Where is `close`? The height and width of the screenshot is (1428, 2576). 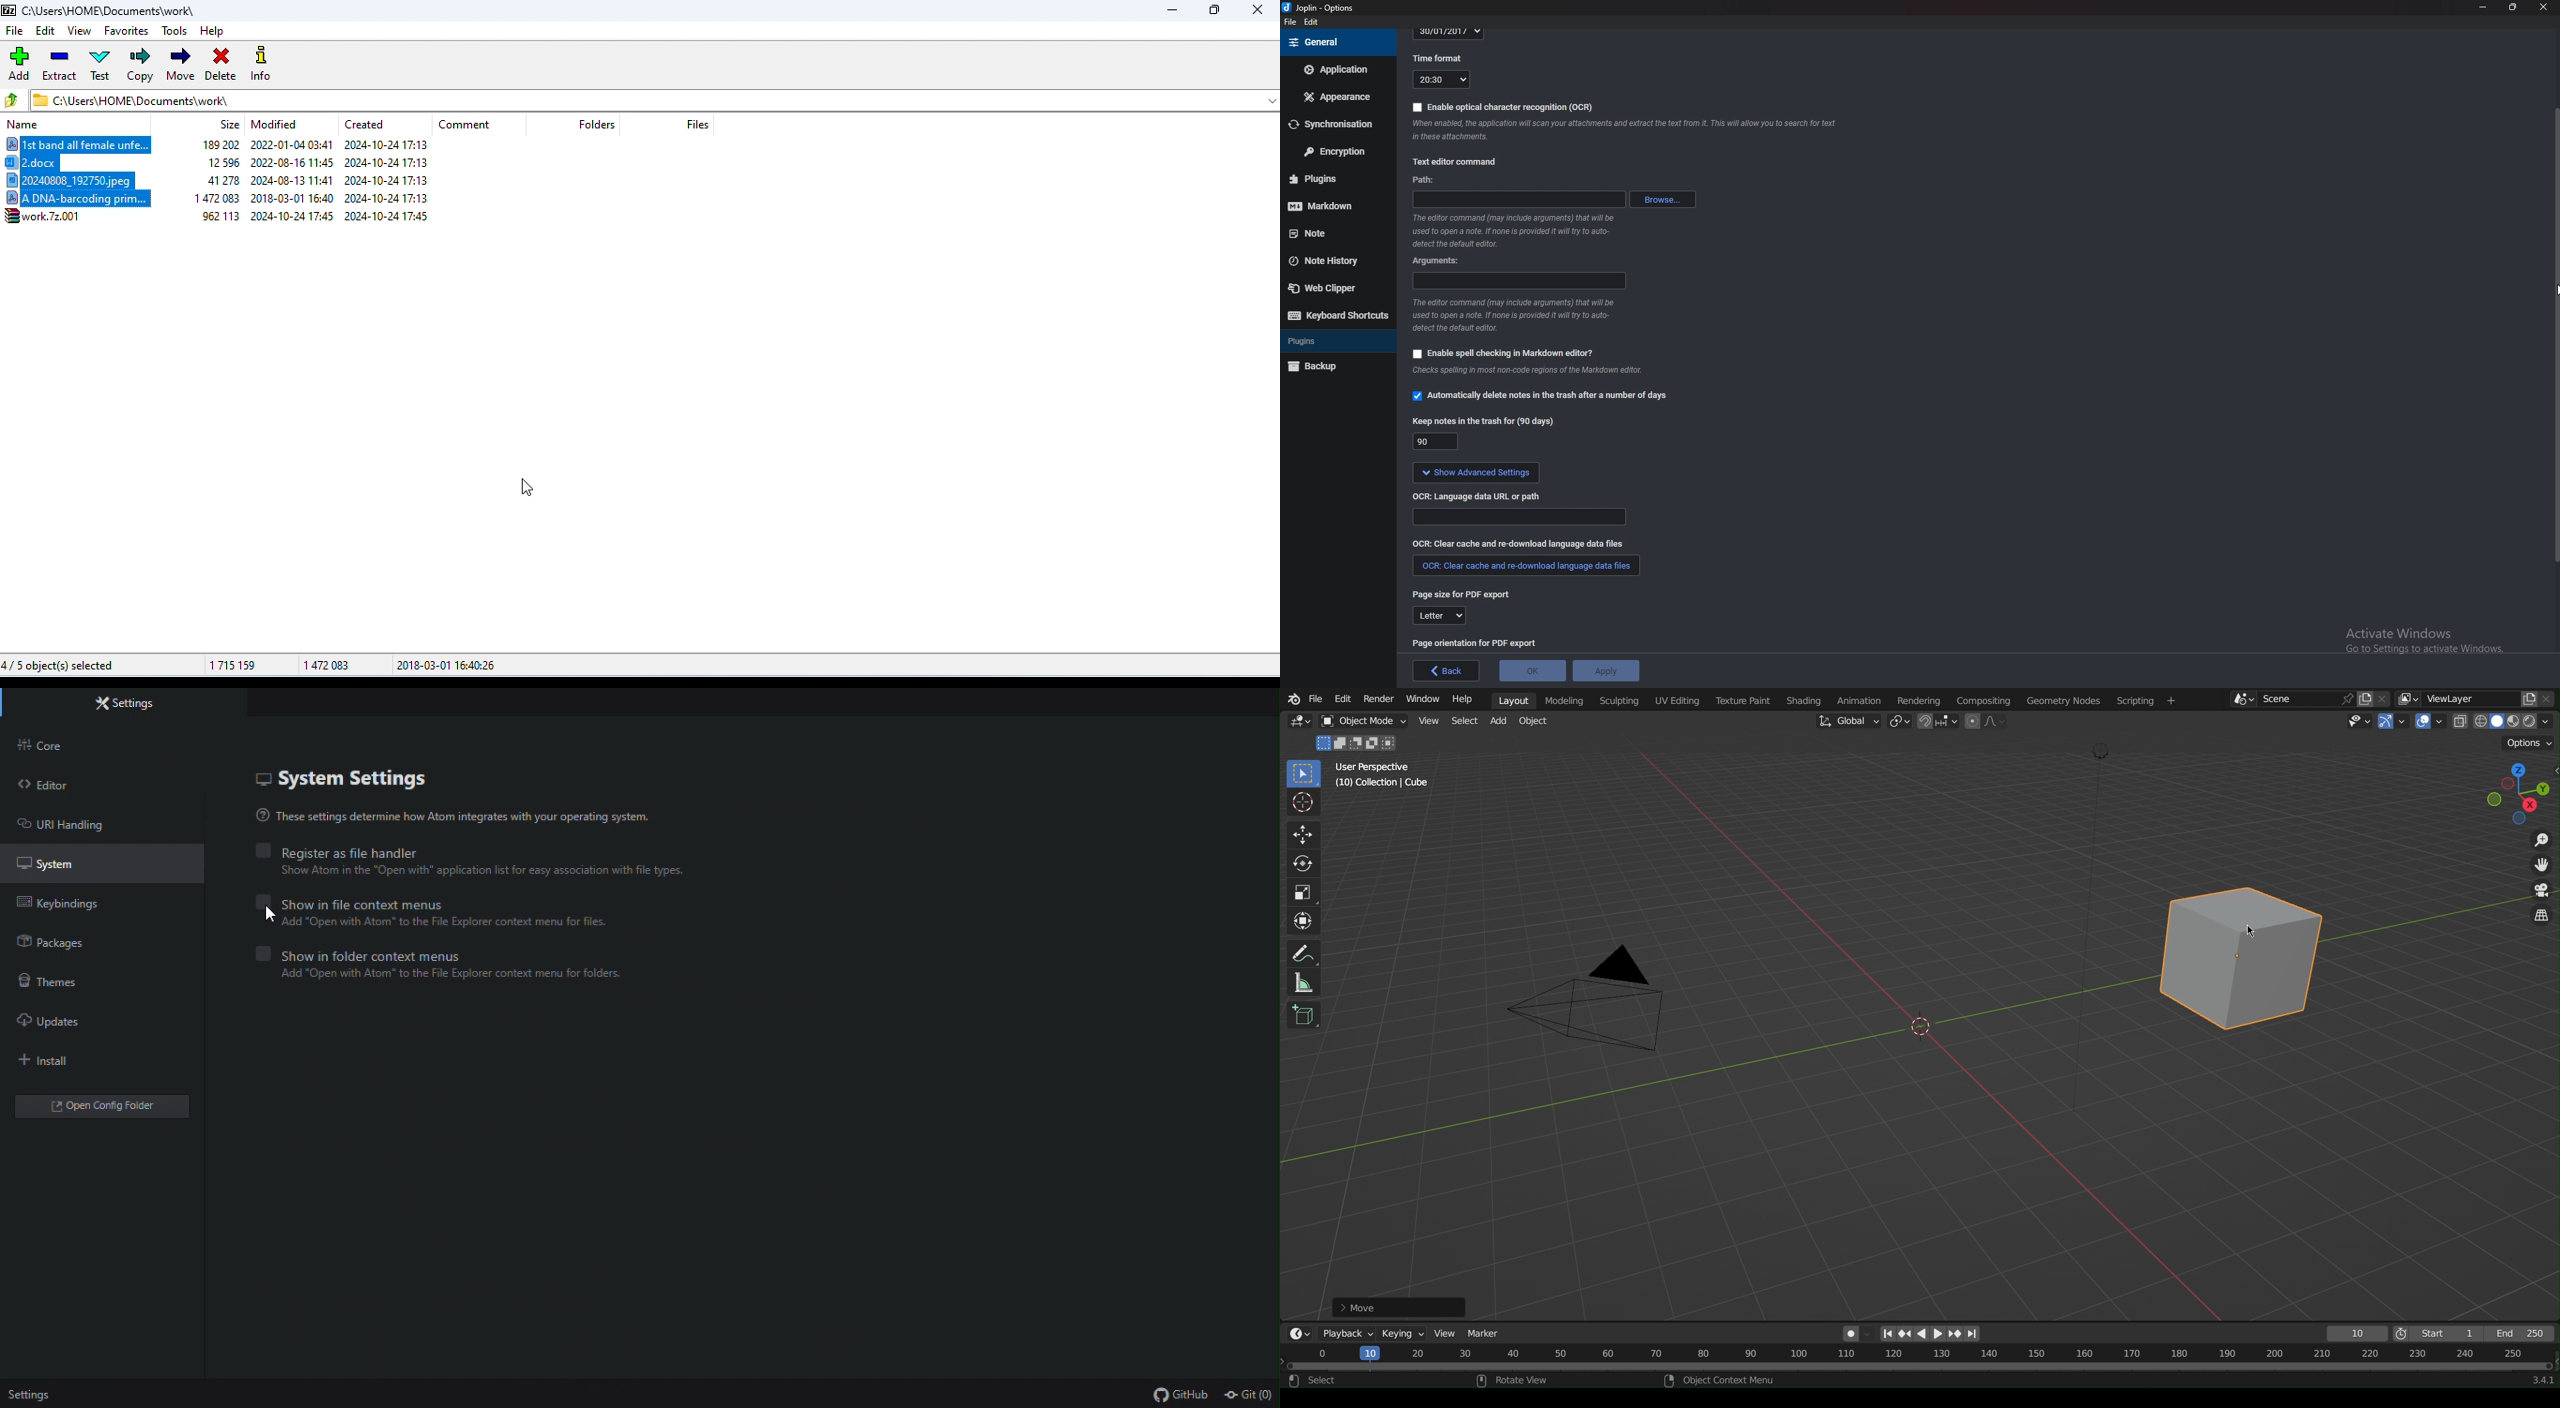
close is located at coordinates (2542, 8).